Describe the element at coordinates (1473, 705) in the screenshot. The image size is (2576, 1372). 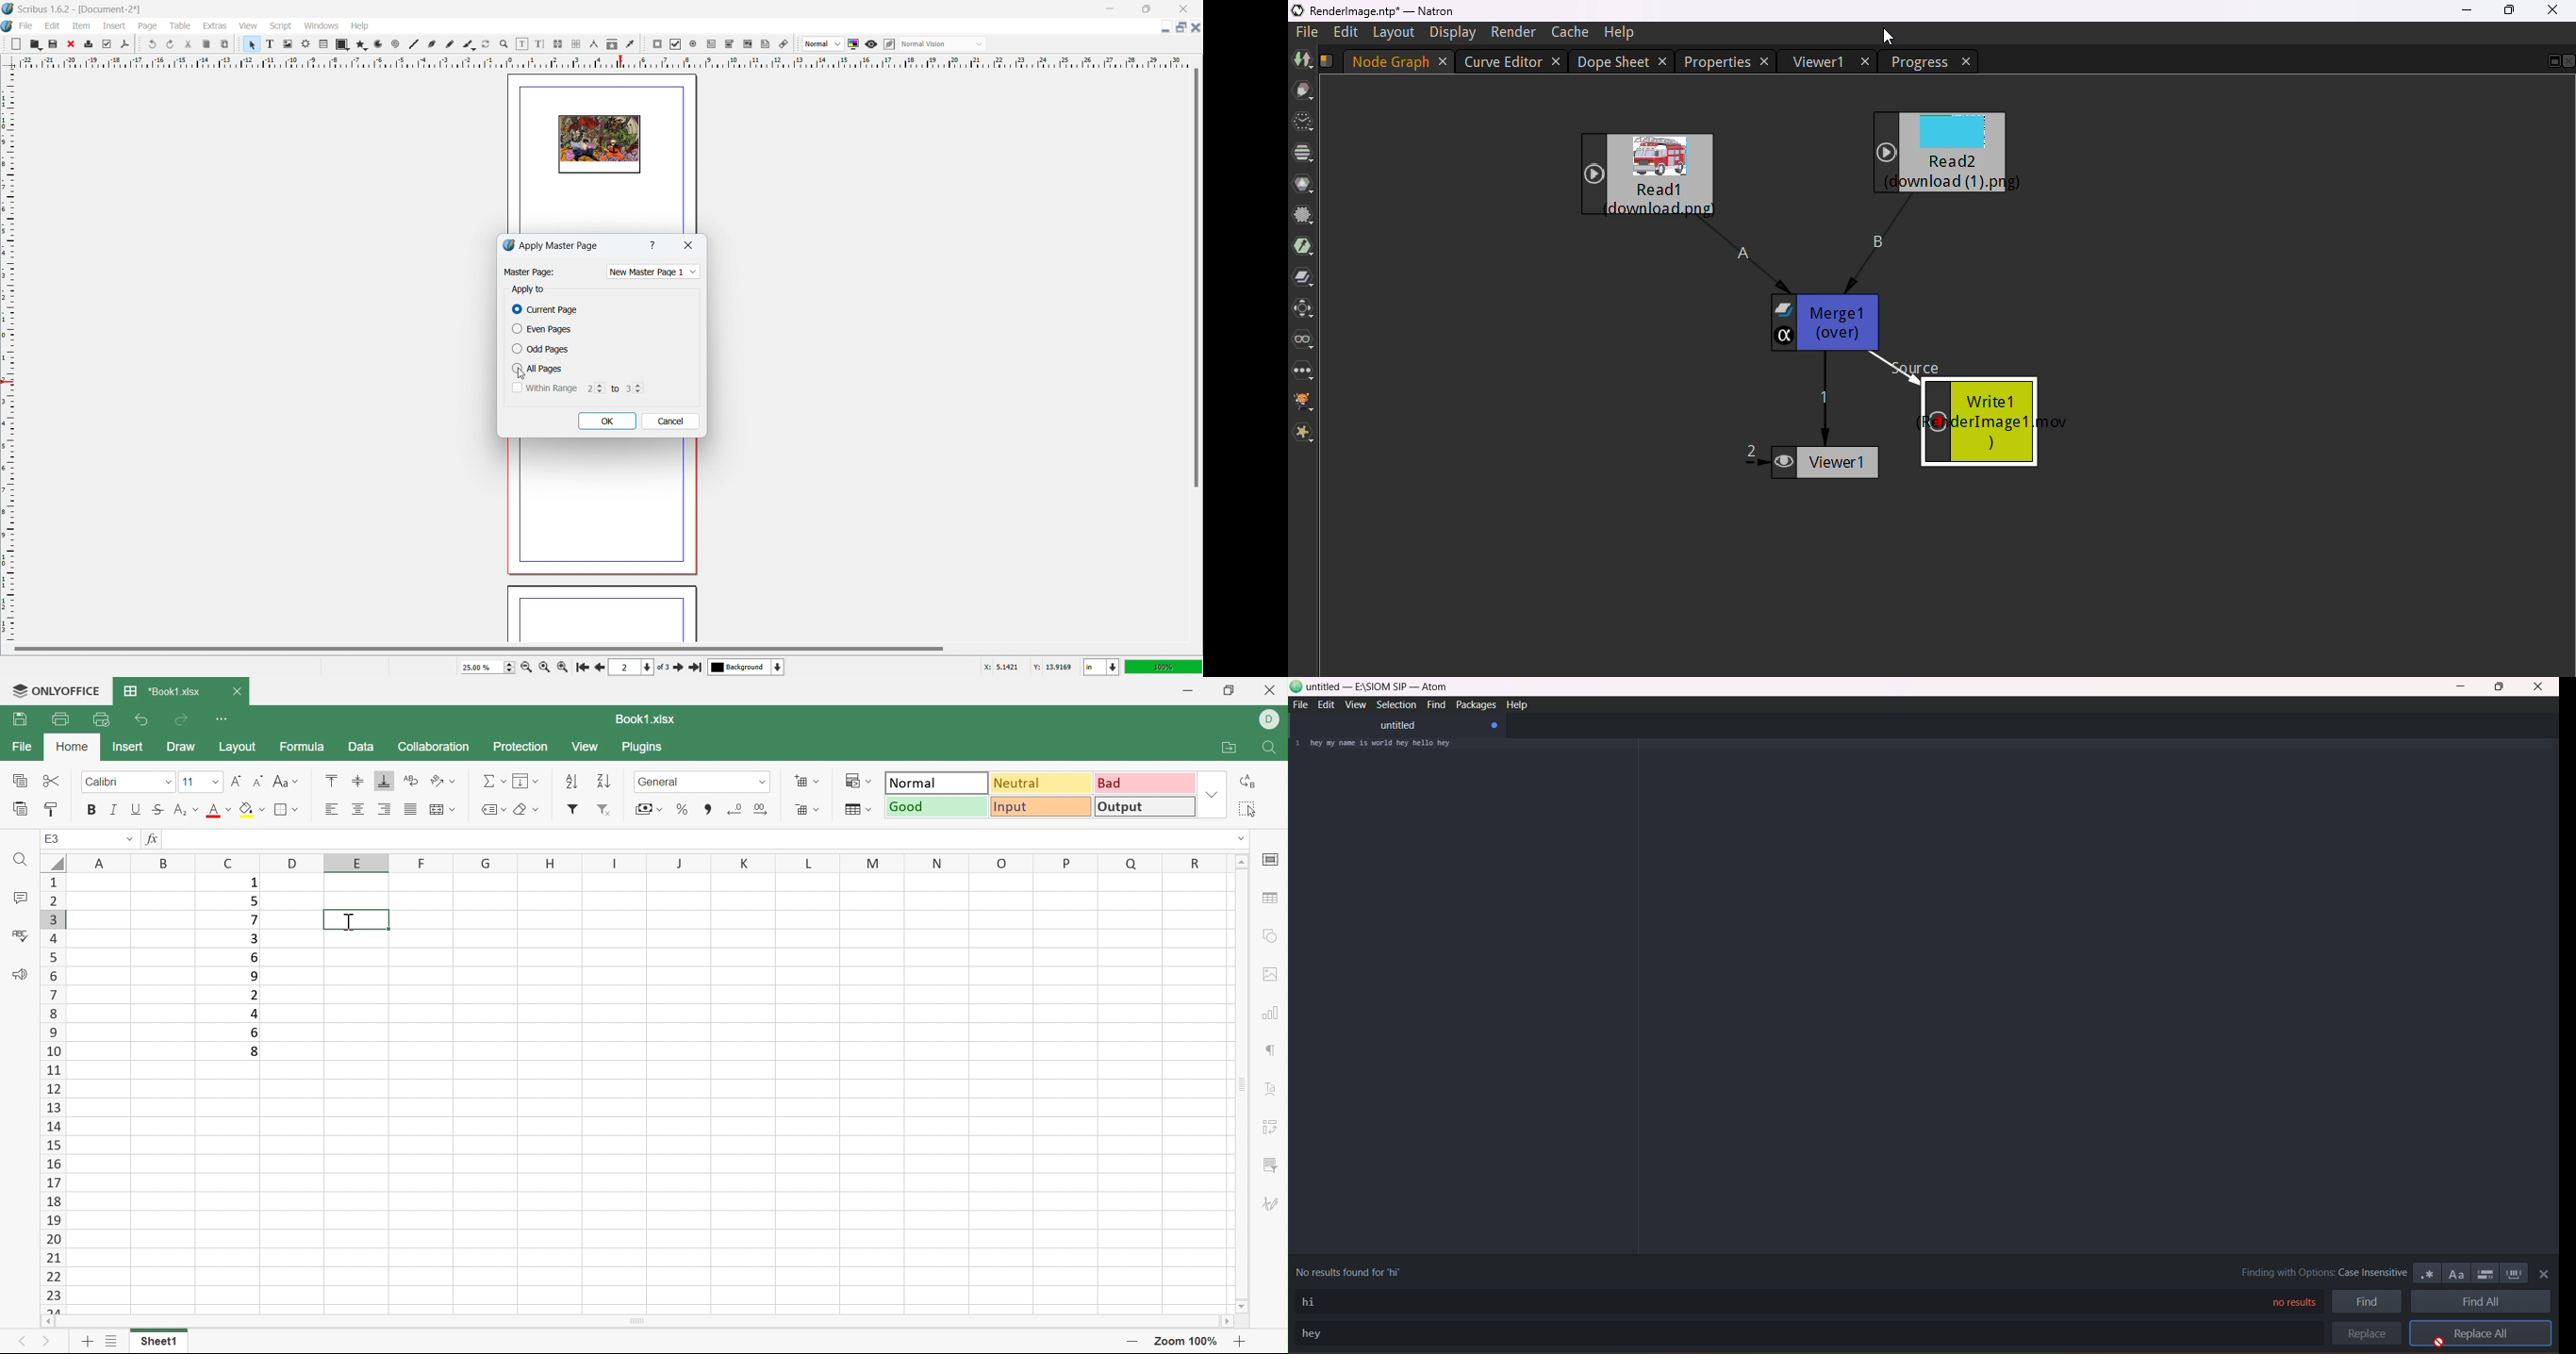
I see `packages` at that location.